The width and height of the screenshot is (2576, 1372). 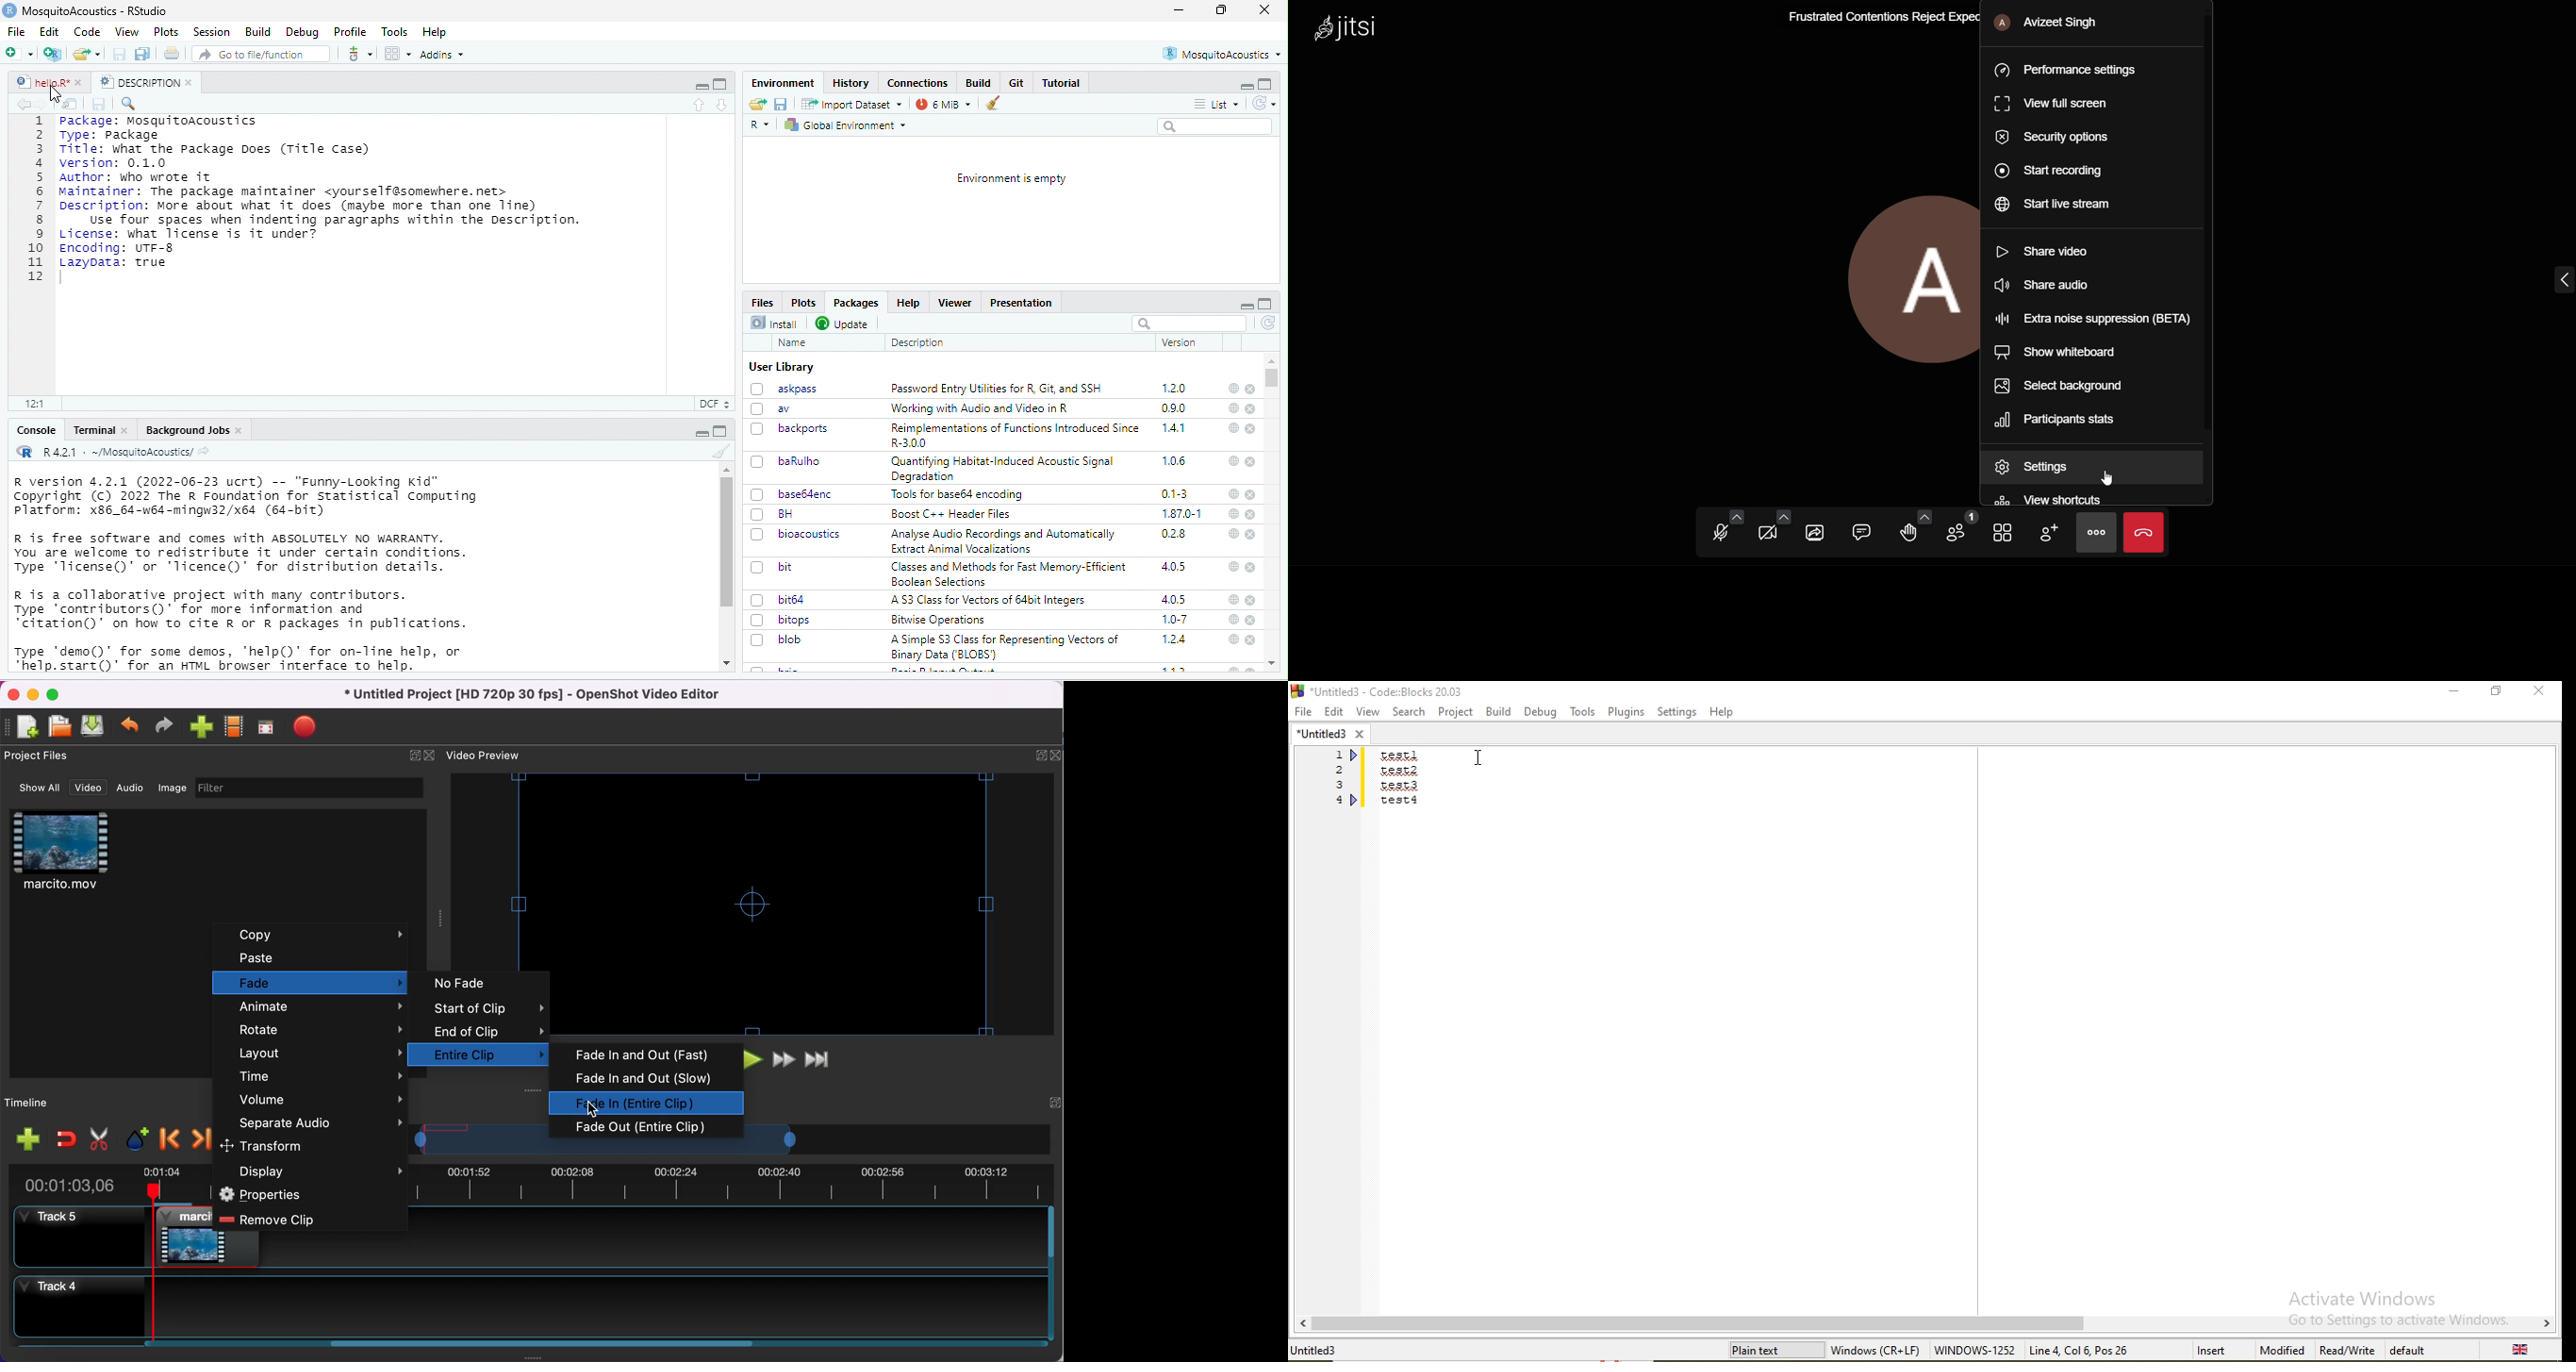 What do you see at coordinates (1265, 304) in the screenshot?
I see `full screen` at bounding box center [1265, 304].